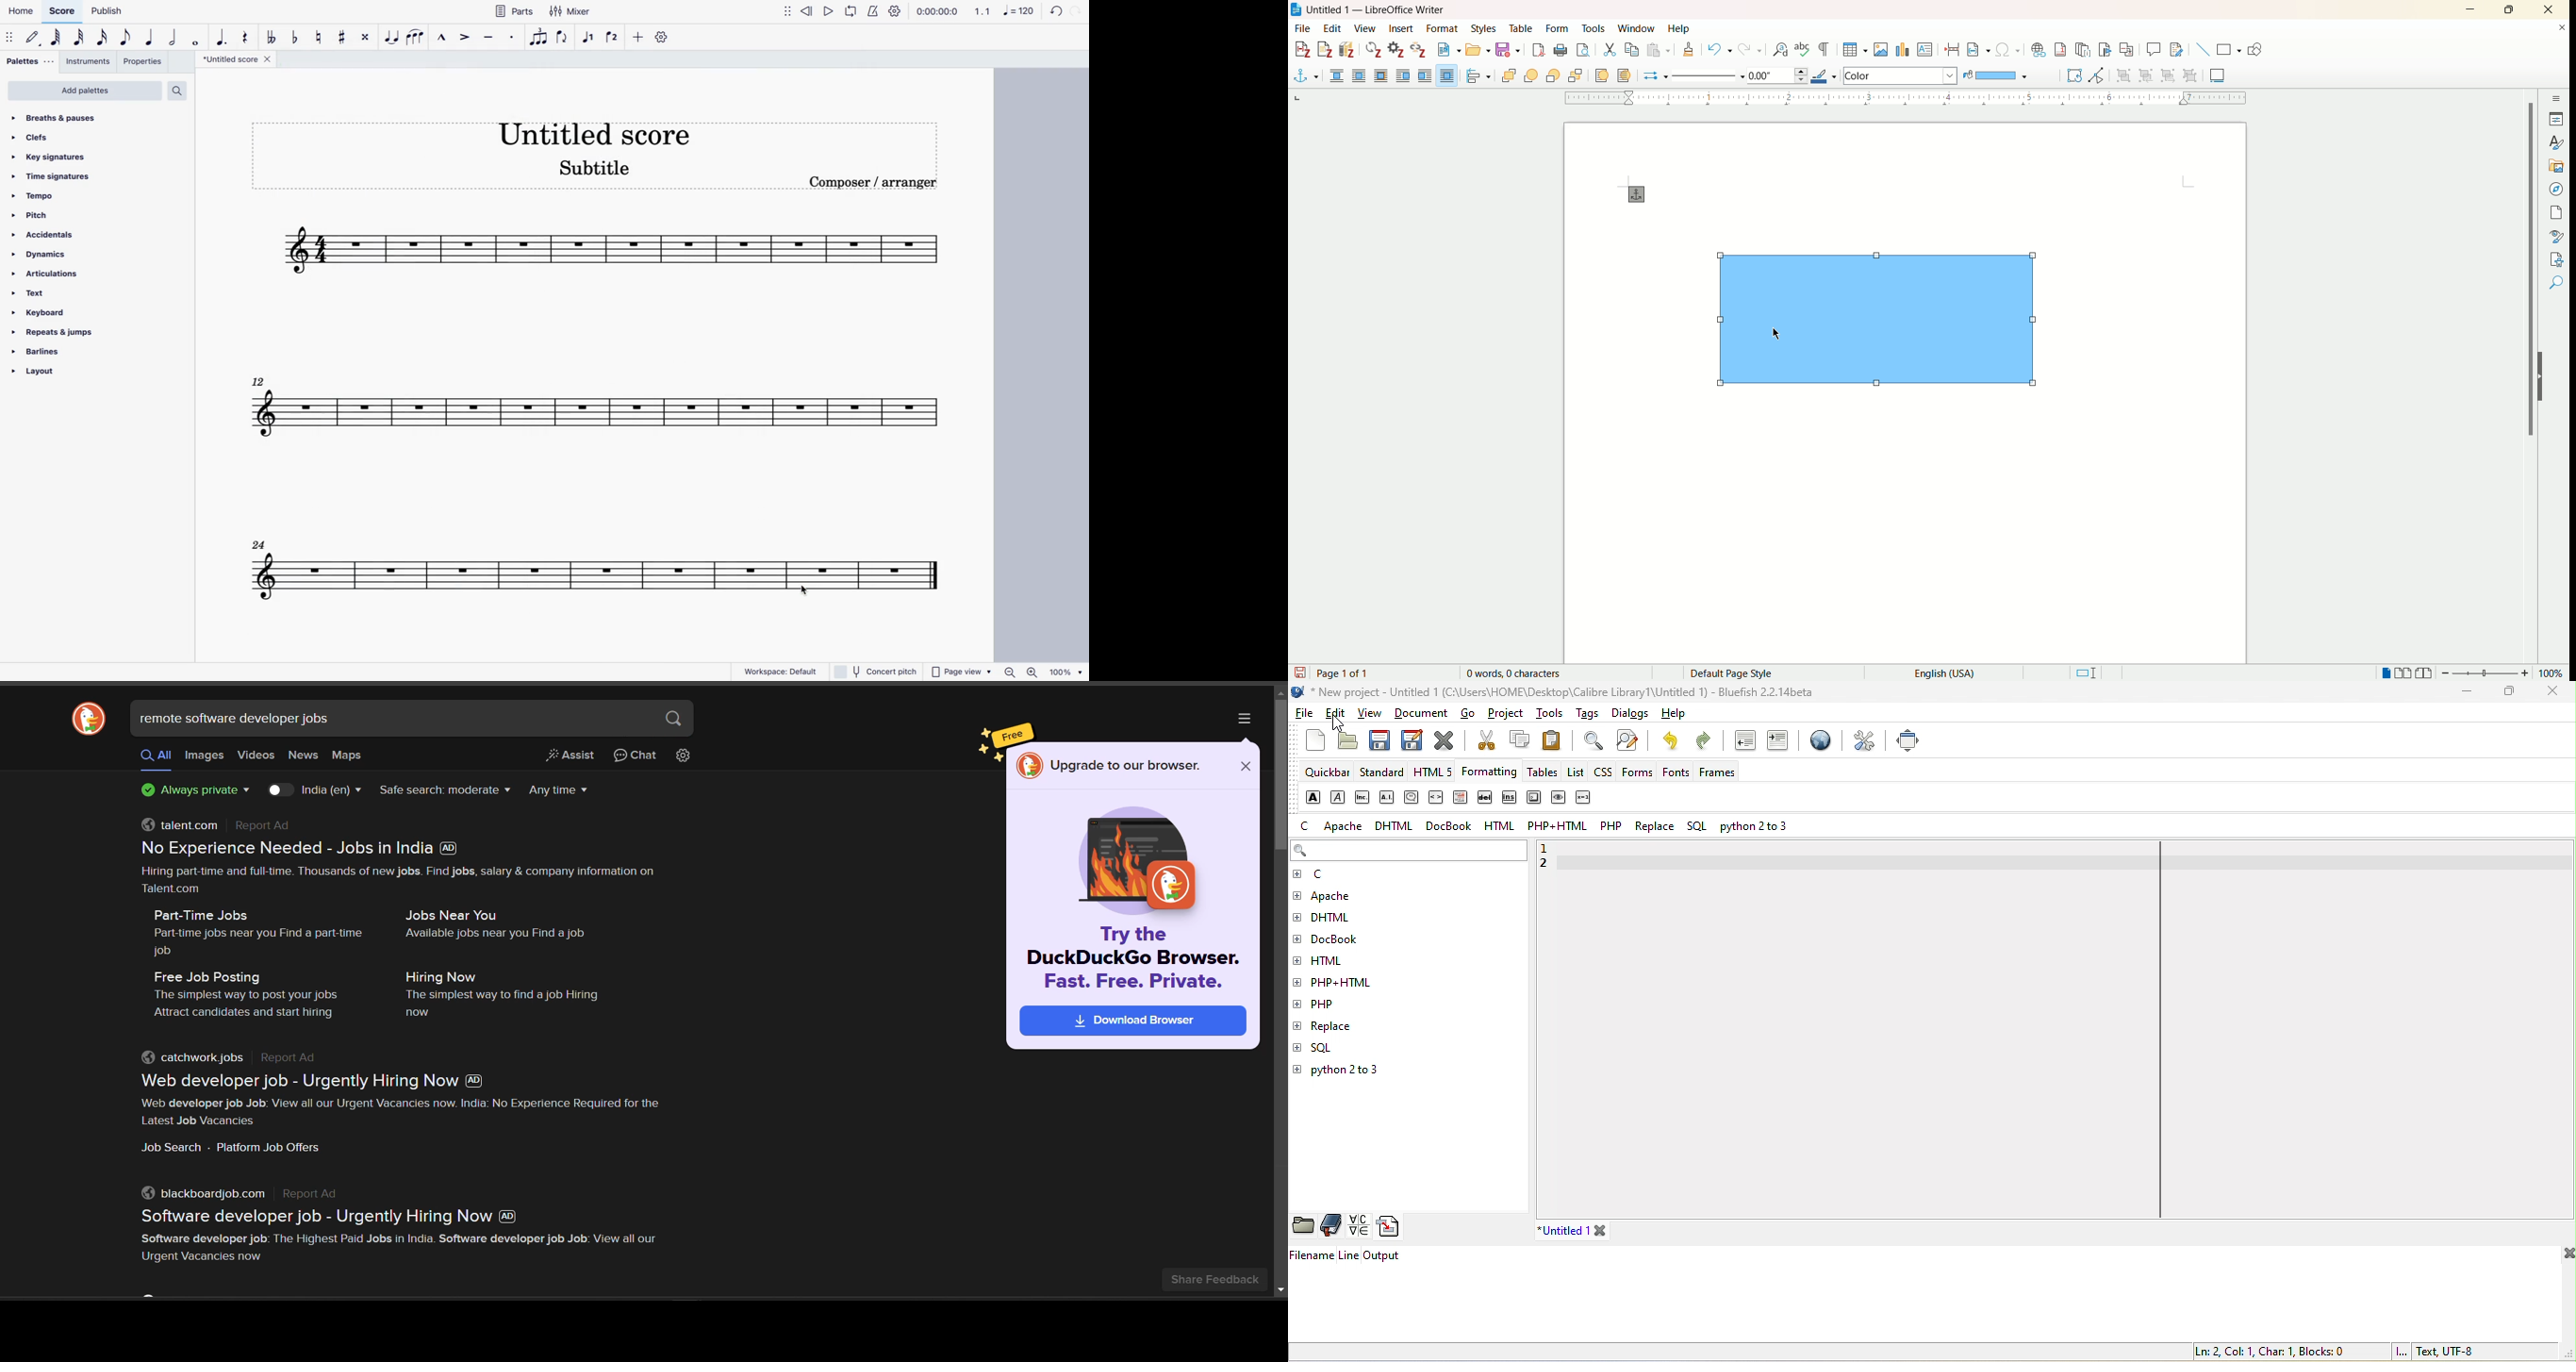  What do you see at coordinates (1324, 875) in the screenshot?
I see `c` at bounding box center [1324, 875].